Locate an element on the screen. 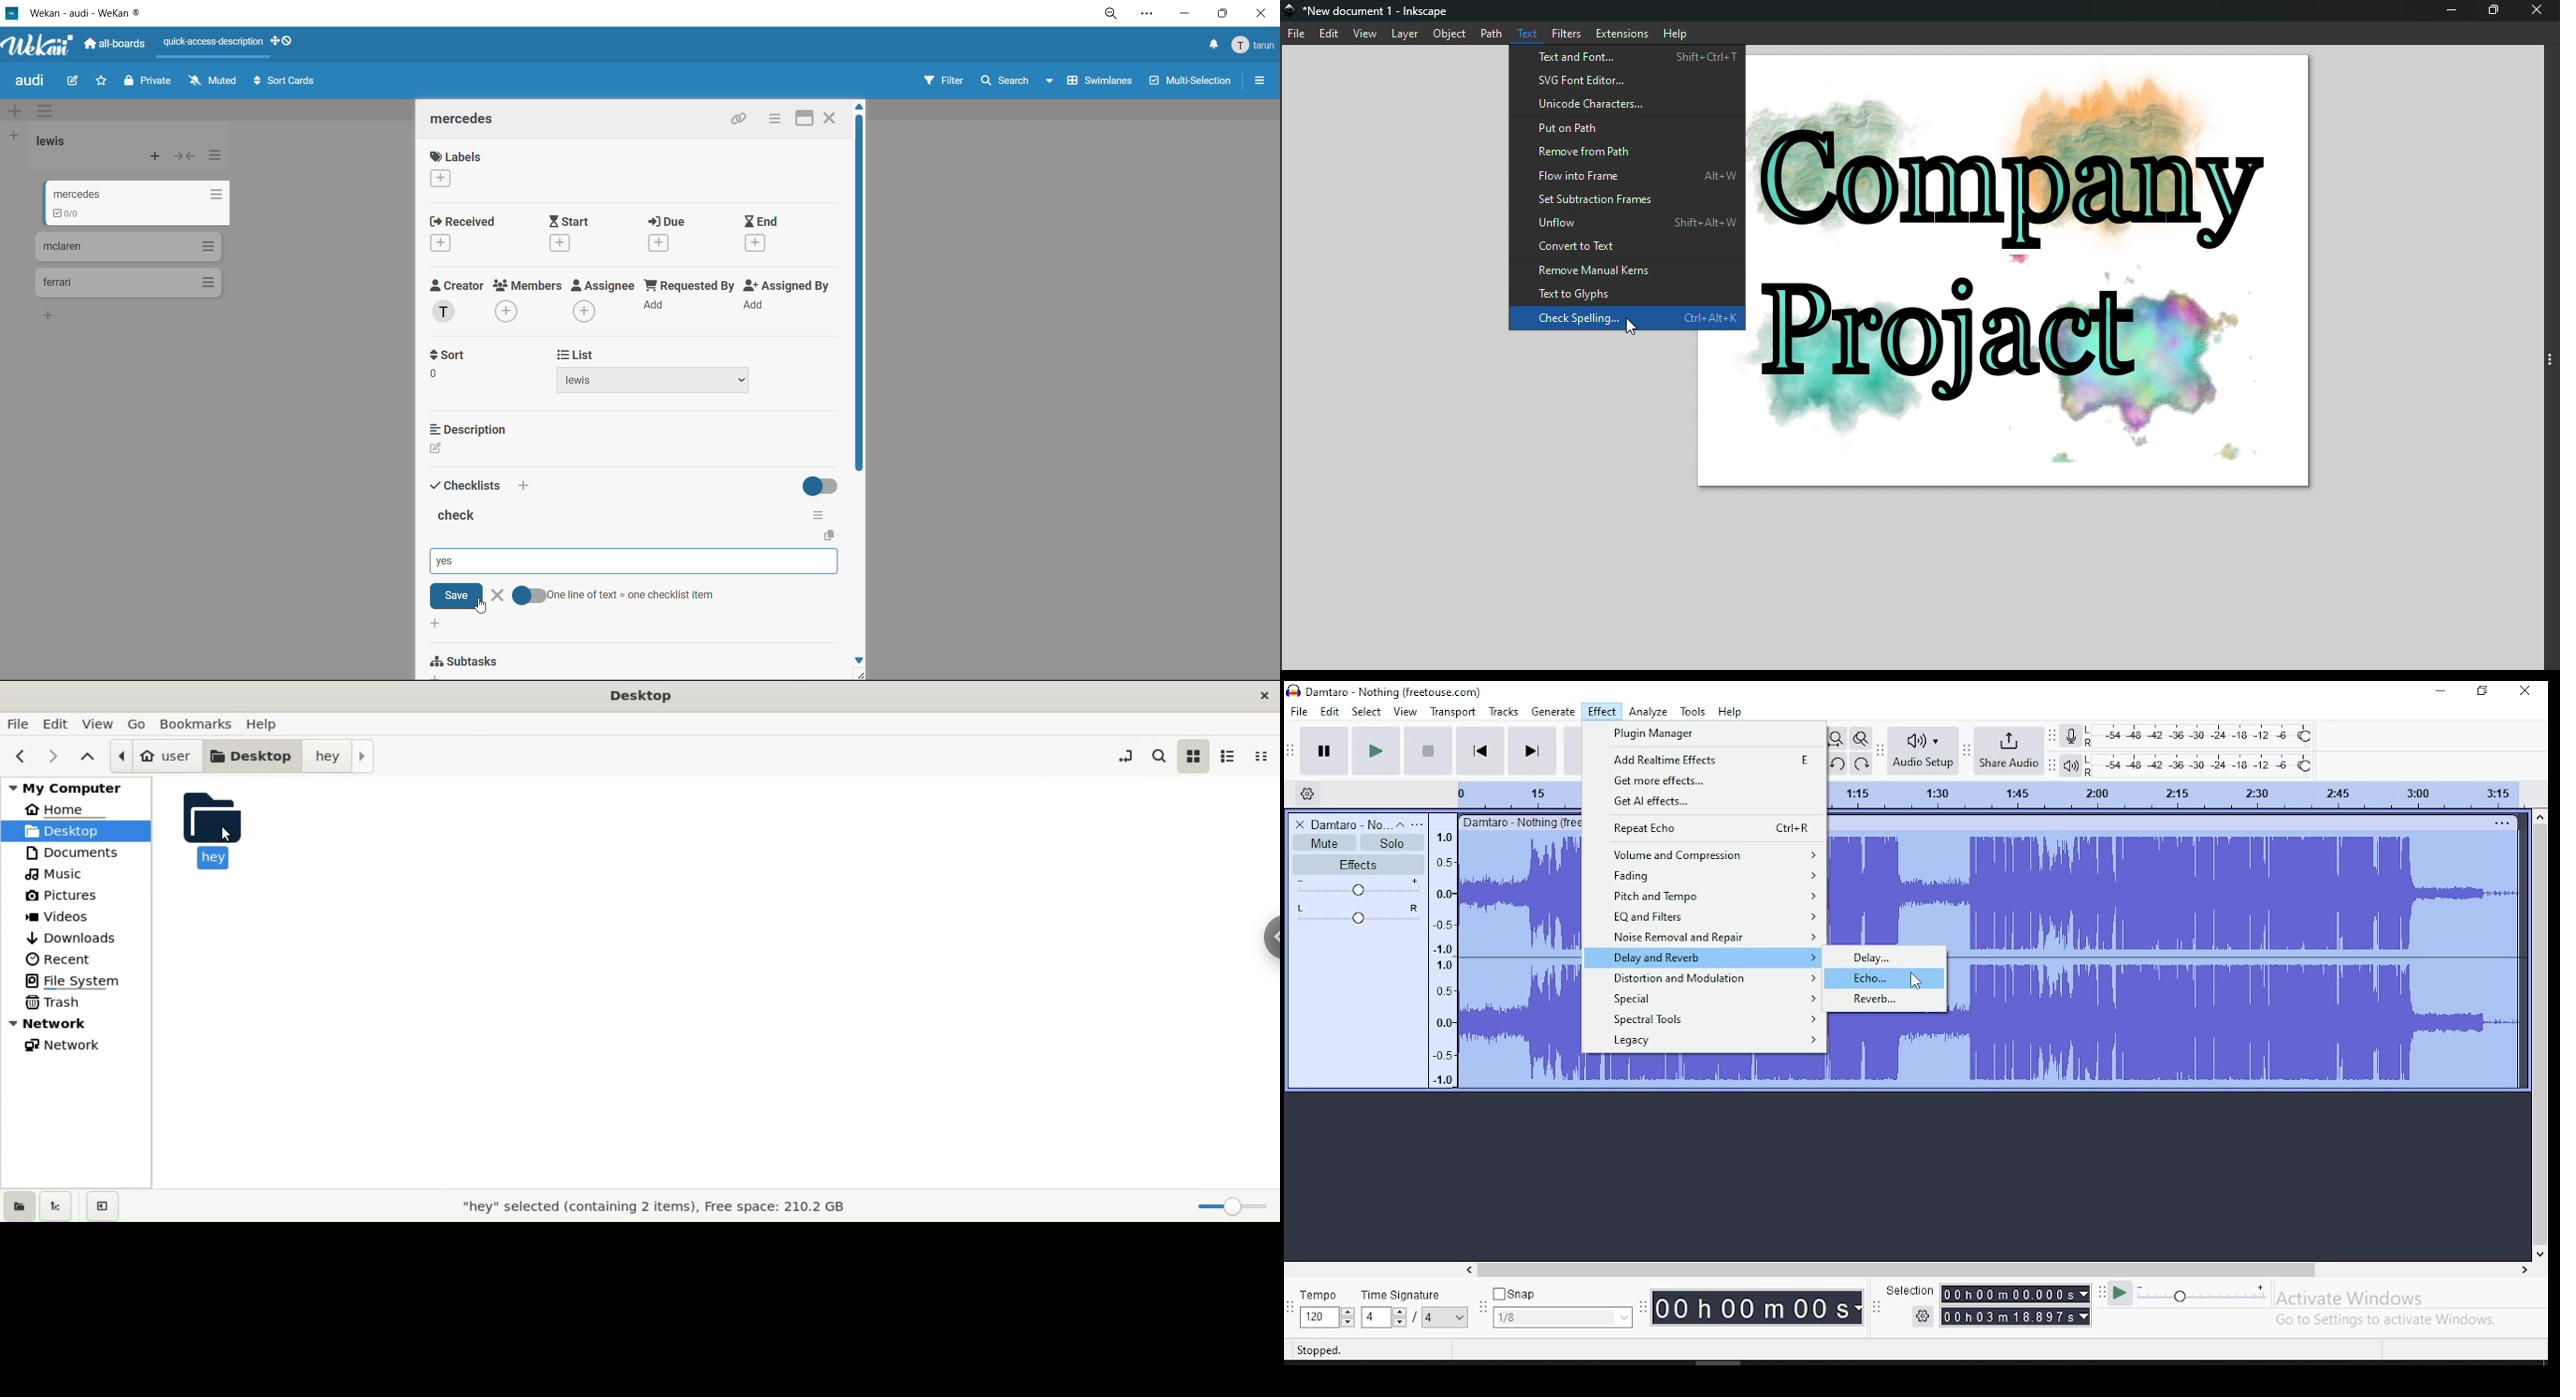  120 is located at coordinates (1317, 1317).